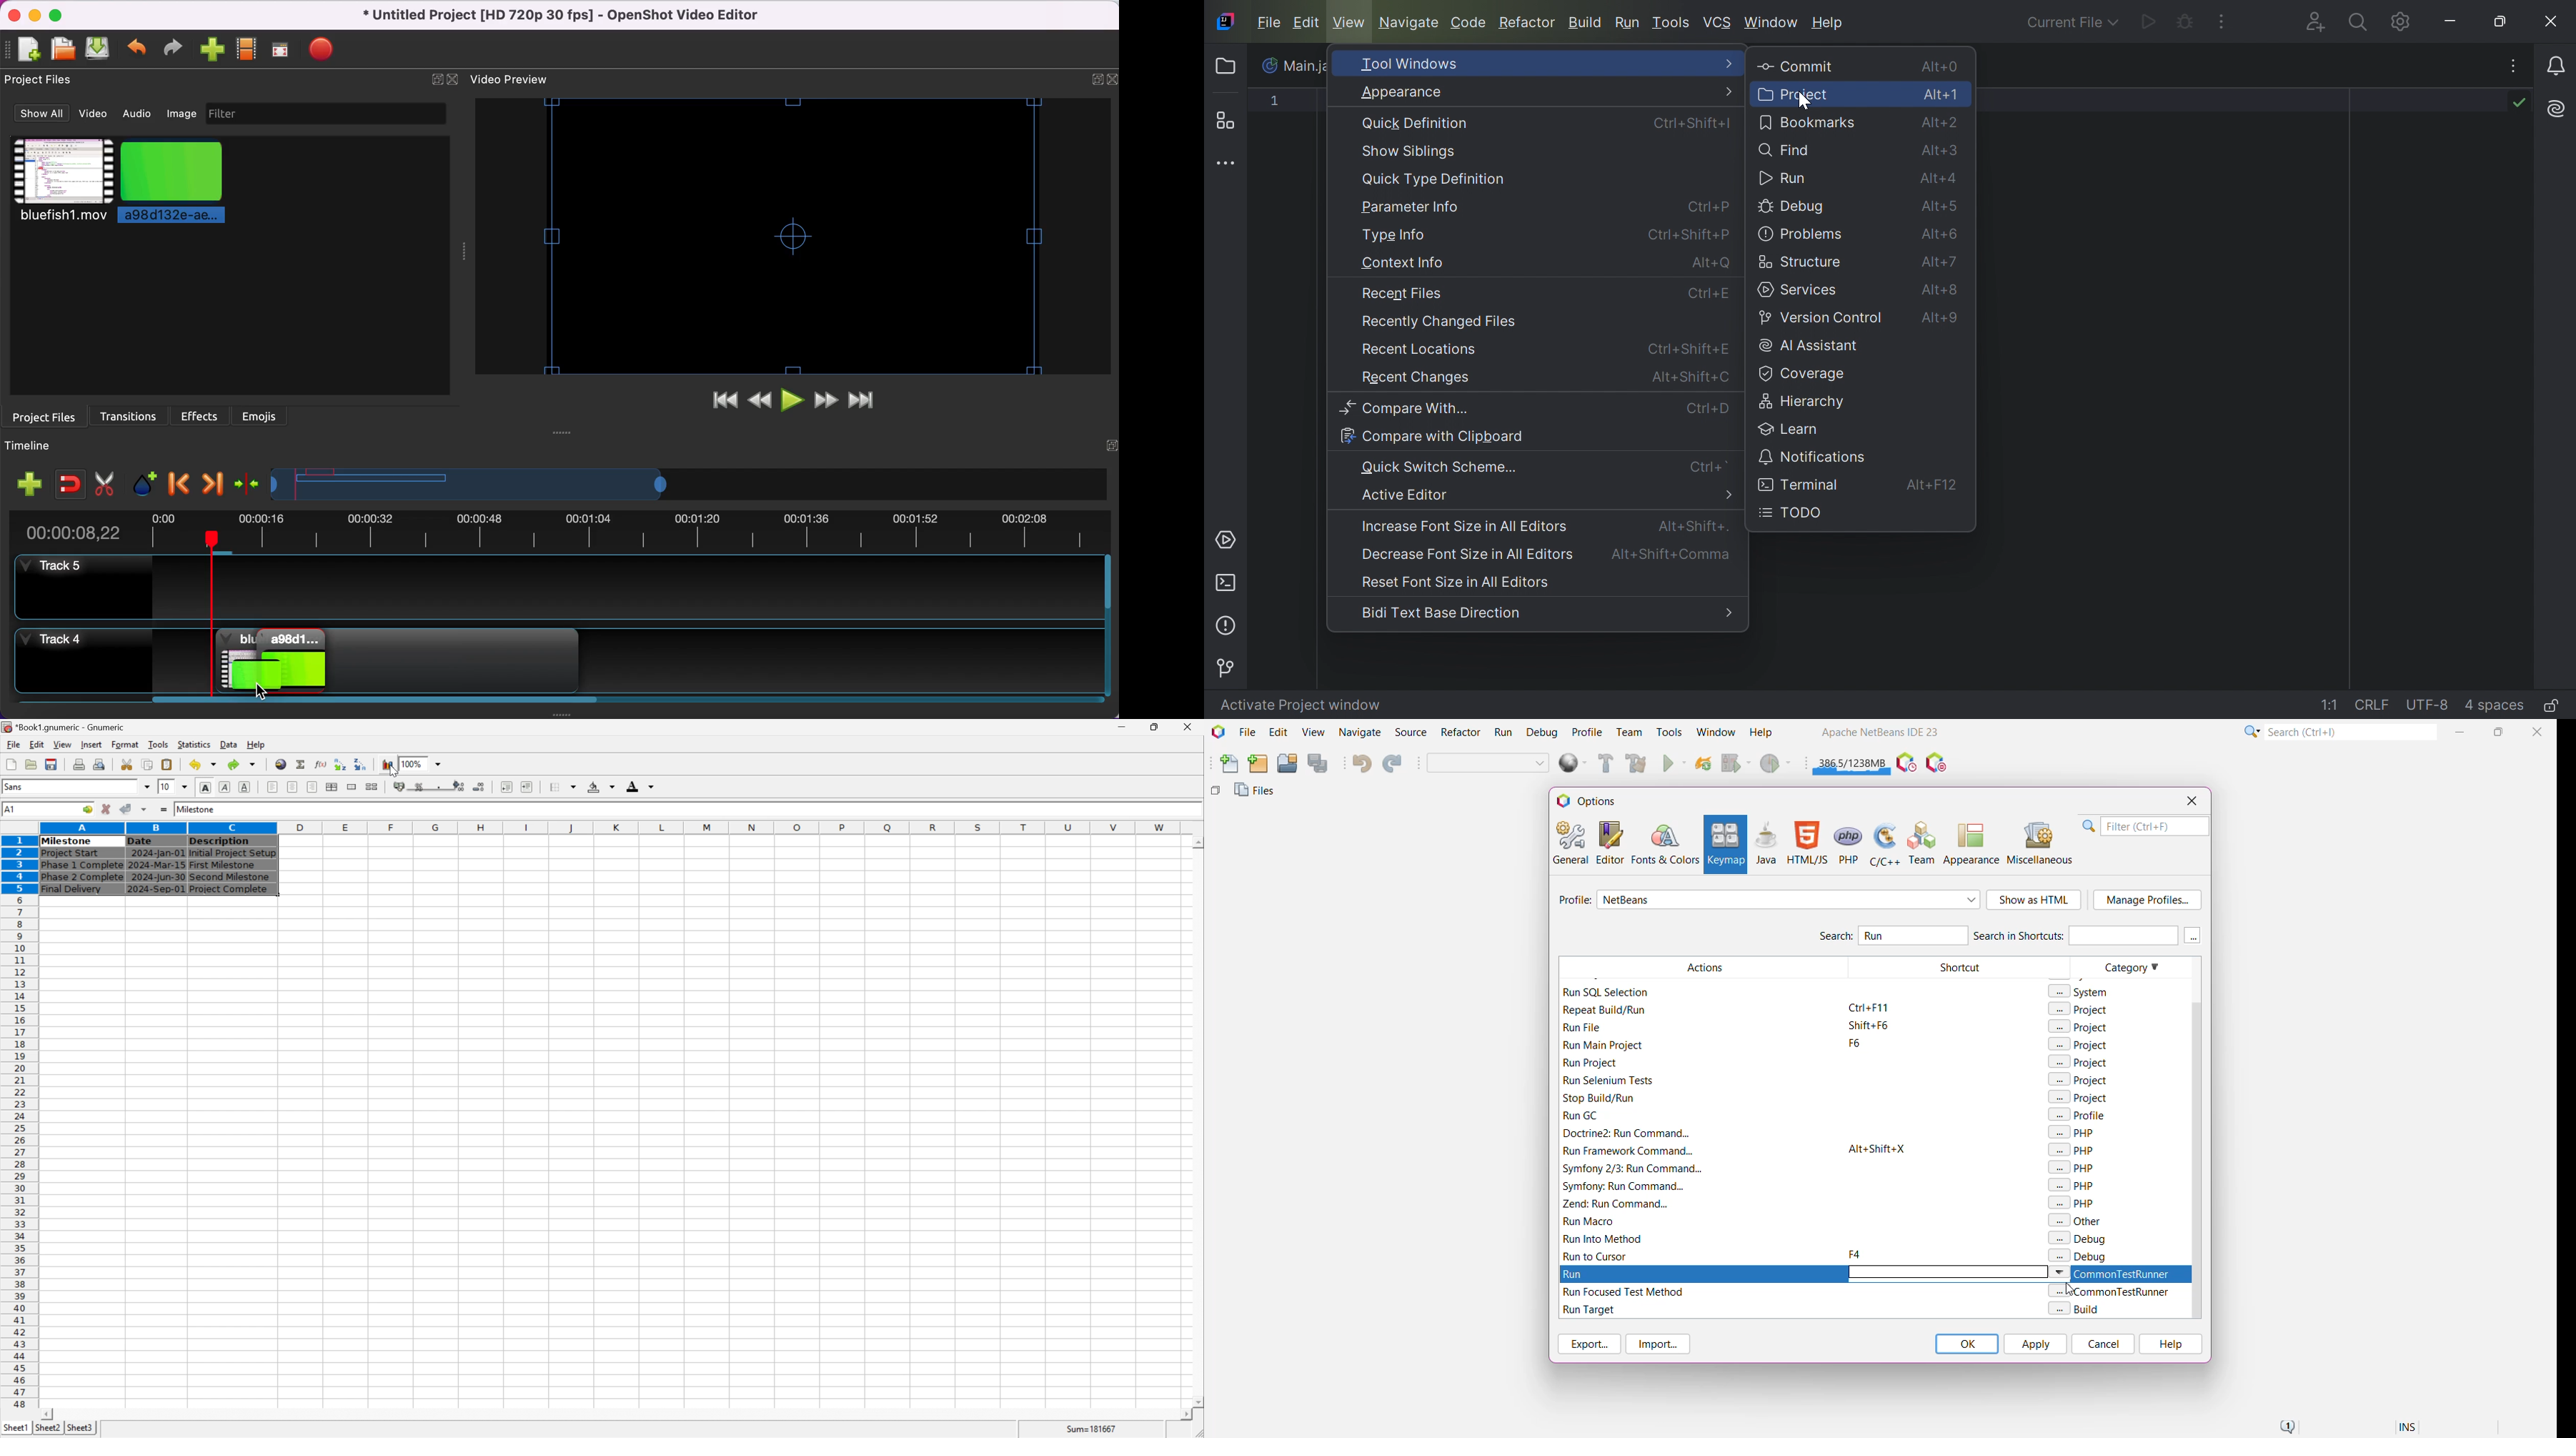 This screenshot has height=1456, width=2576. I want to click on Tools, so click(1670, 731).